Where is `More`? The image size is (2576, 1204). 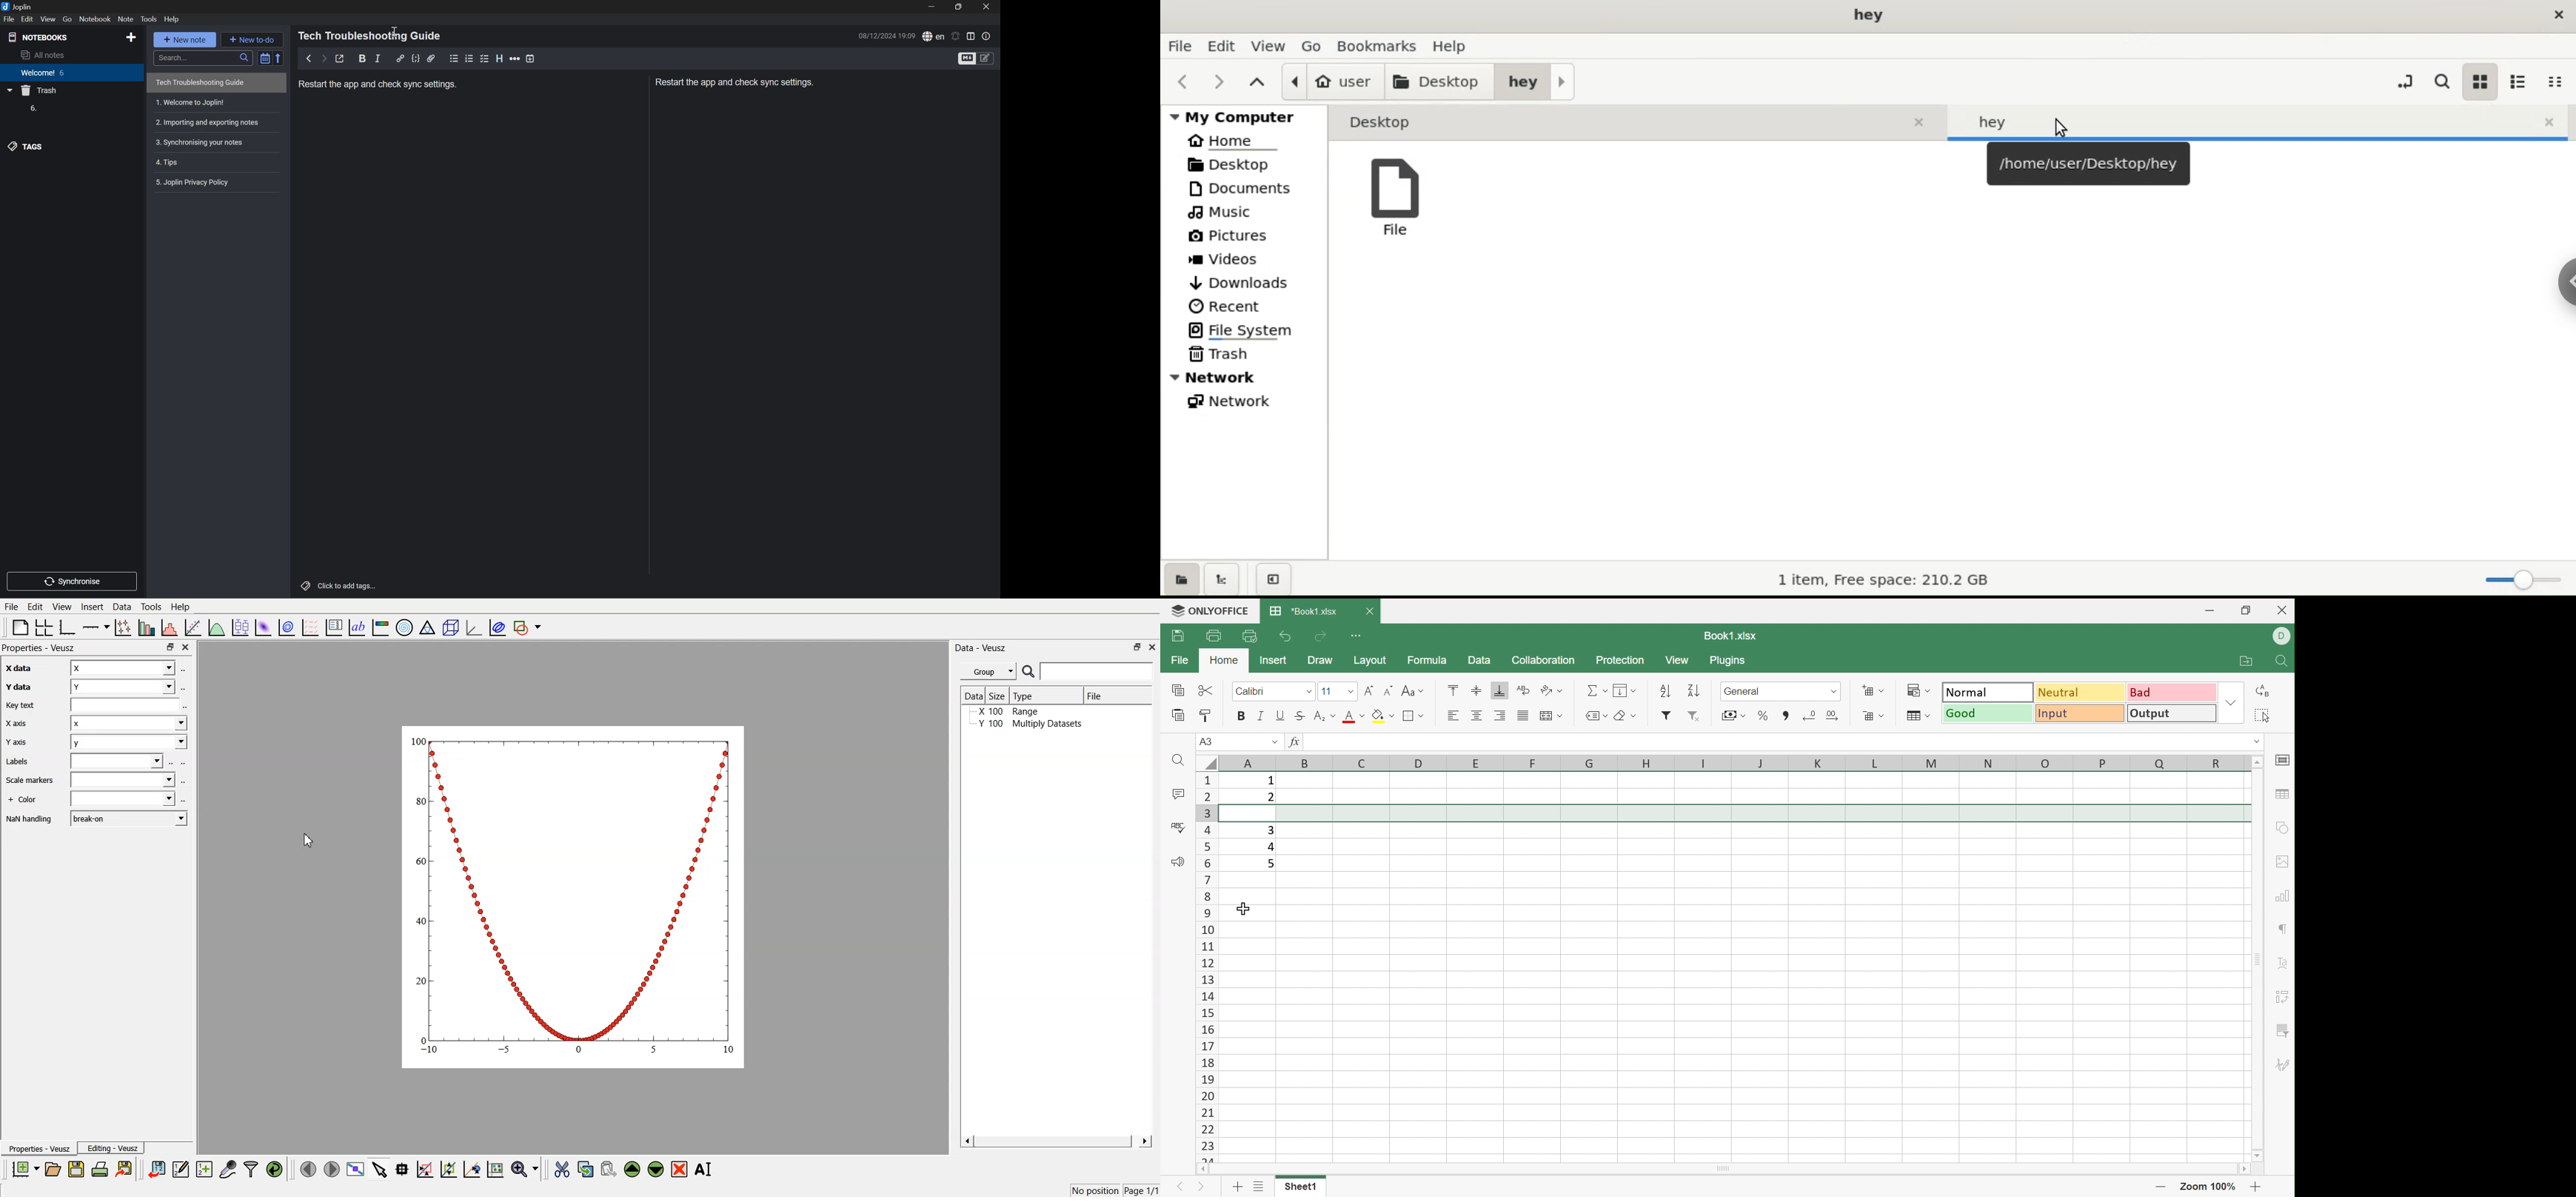
More is located at coordinates (515, 59).